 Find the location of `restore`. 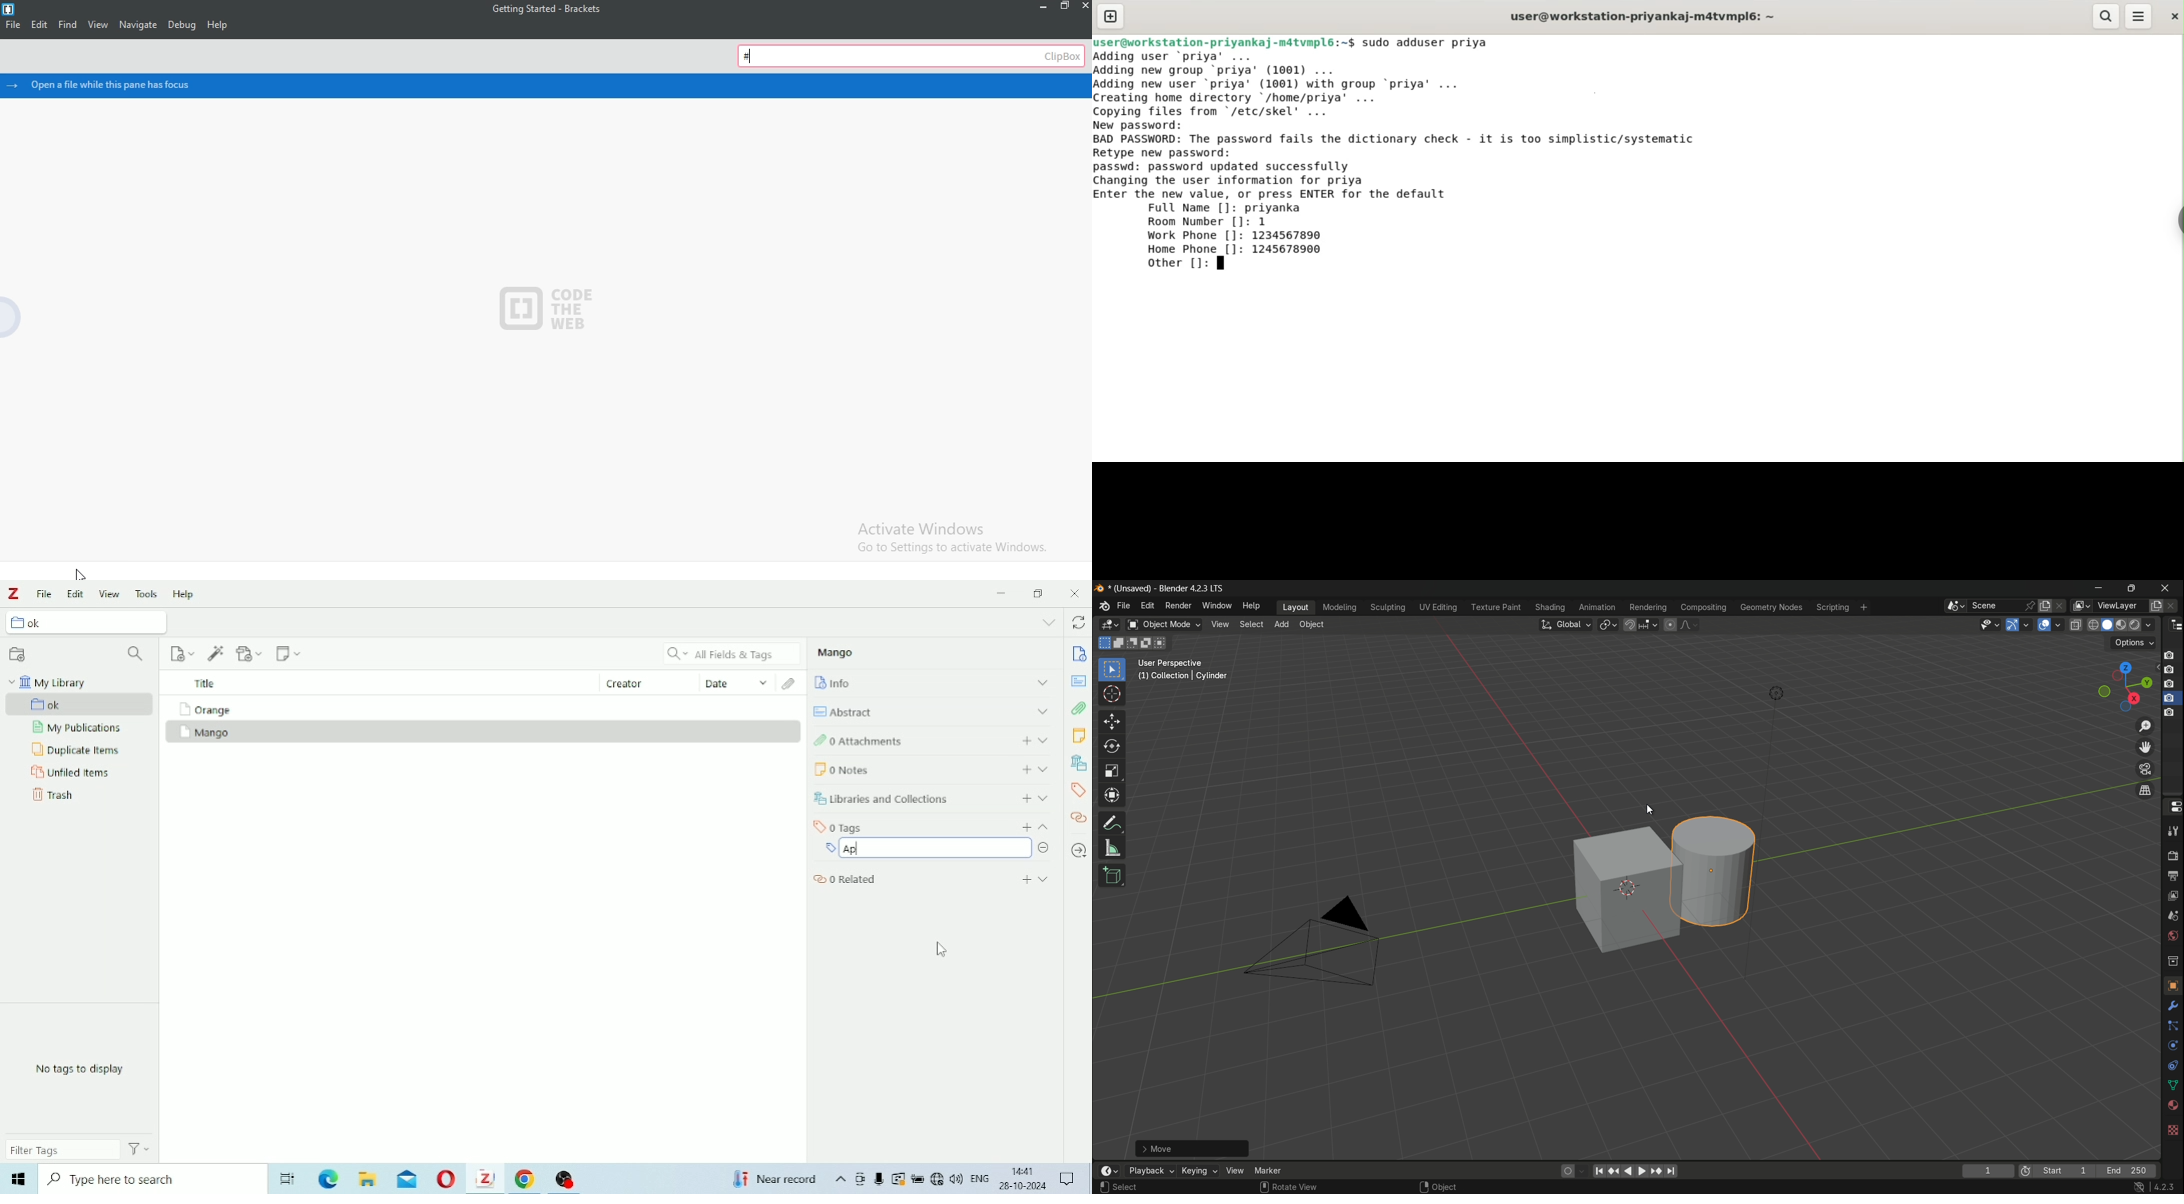

restore is located at coordinates (1063, 7).